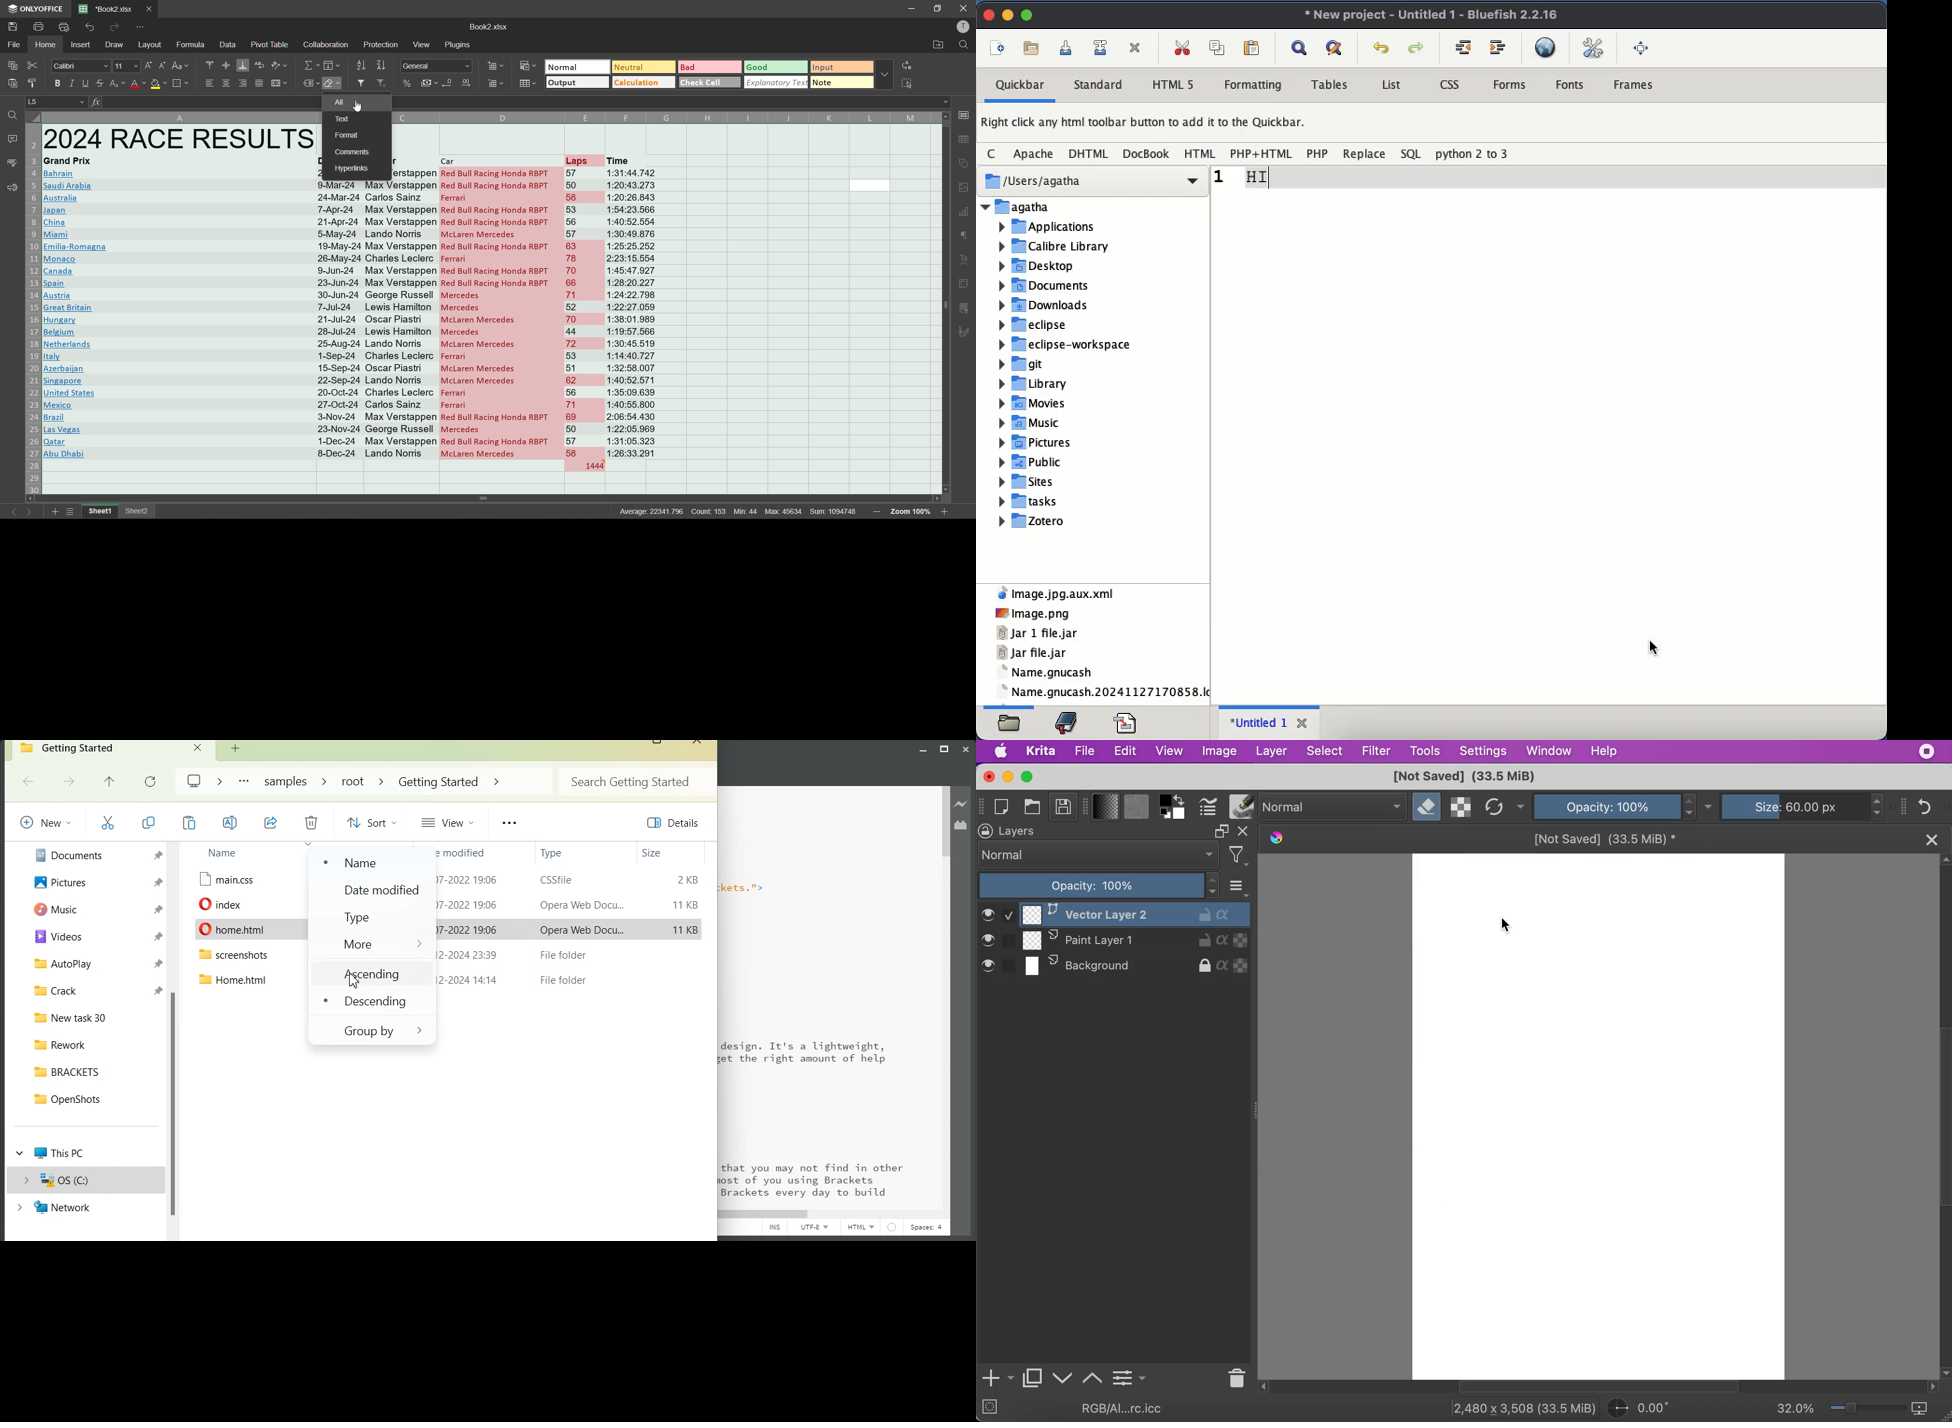 The width and height of the screenshot is (1960, 1428). What do you see at coordinates (245, 957) in the screenshot?
I see `File` at bounding box center [245, 957].